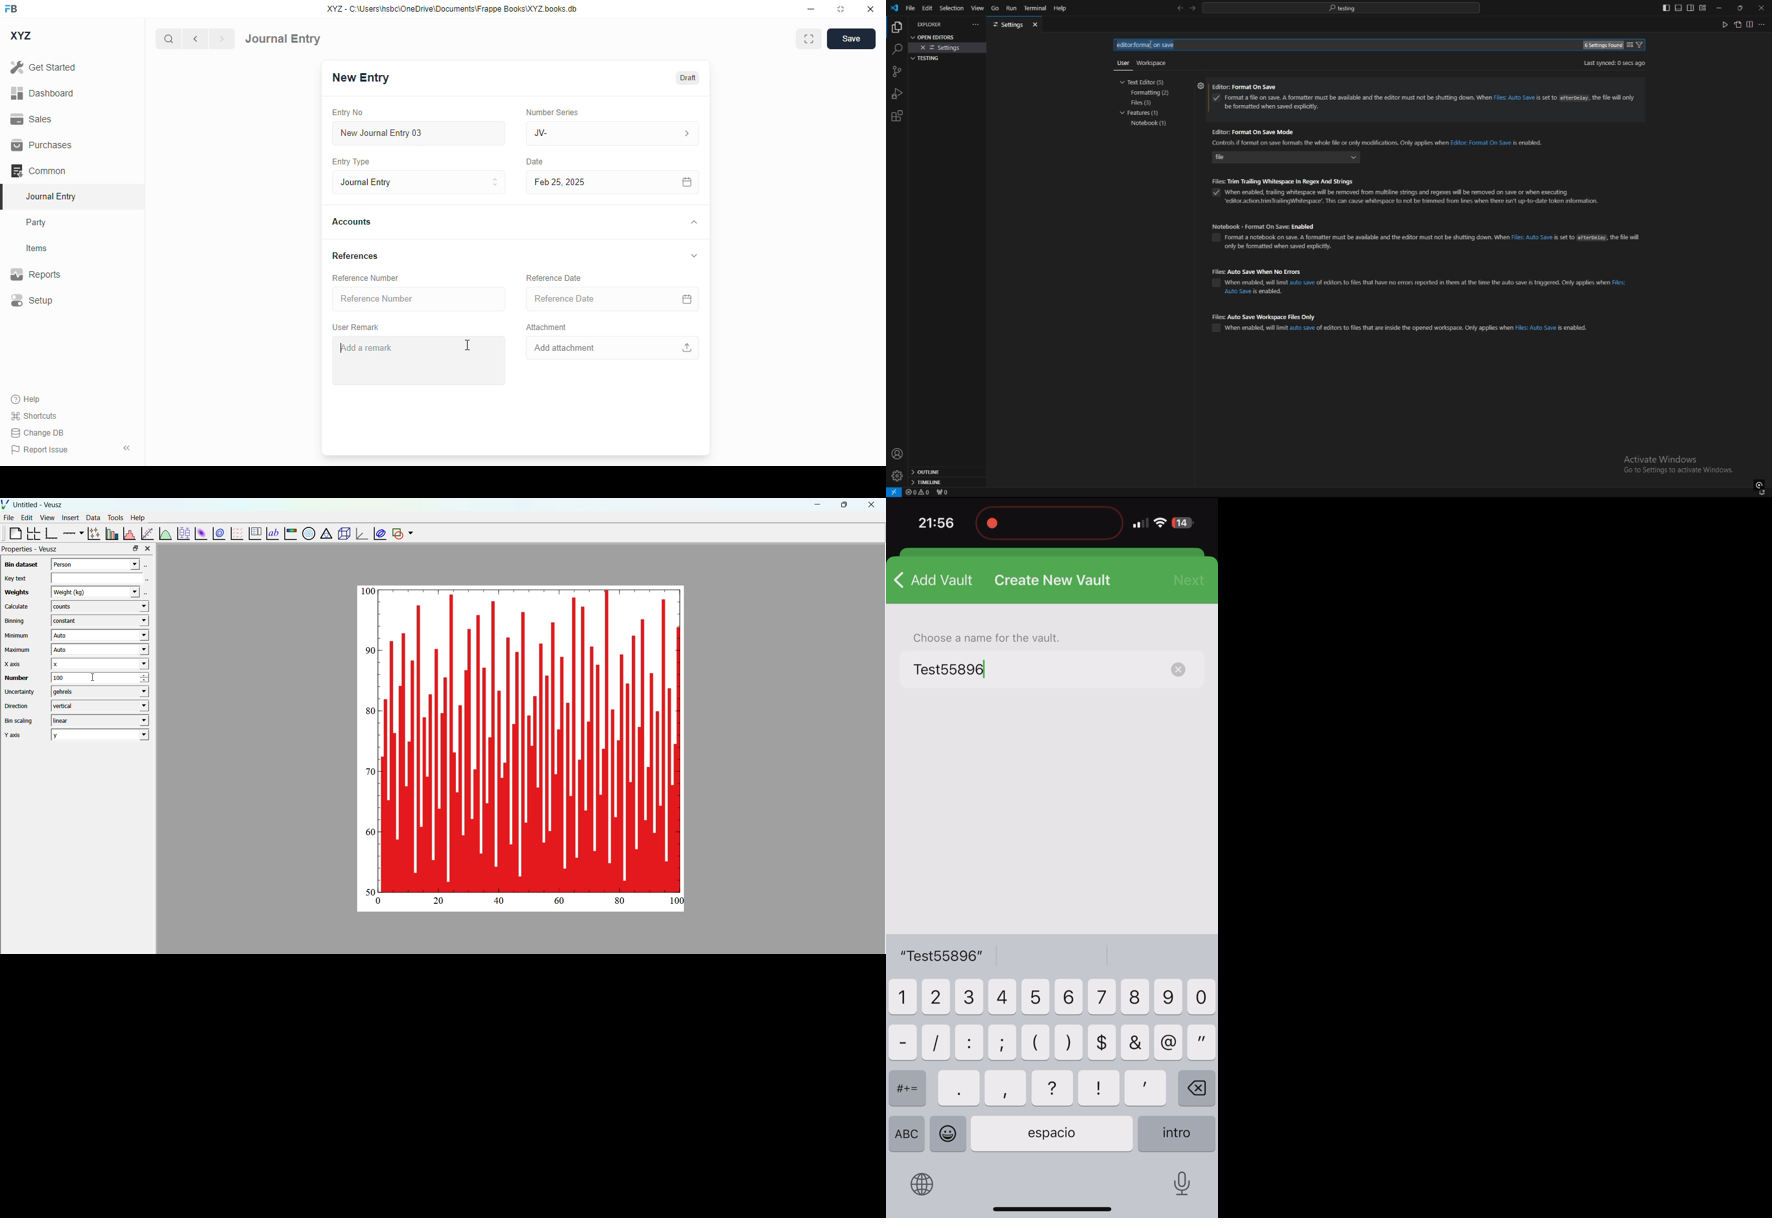 The height and width of the screenshot is (1232, 1792). I want to click on notebook format on save, so click(1427, 226).